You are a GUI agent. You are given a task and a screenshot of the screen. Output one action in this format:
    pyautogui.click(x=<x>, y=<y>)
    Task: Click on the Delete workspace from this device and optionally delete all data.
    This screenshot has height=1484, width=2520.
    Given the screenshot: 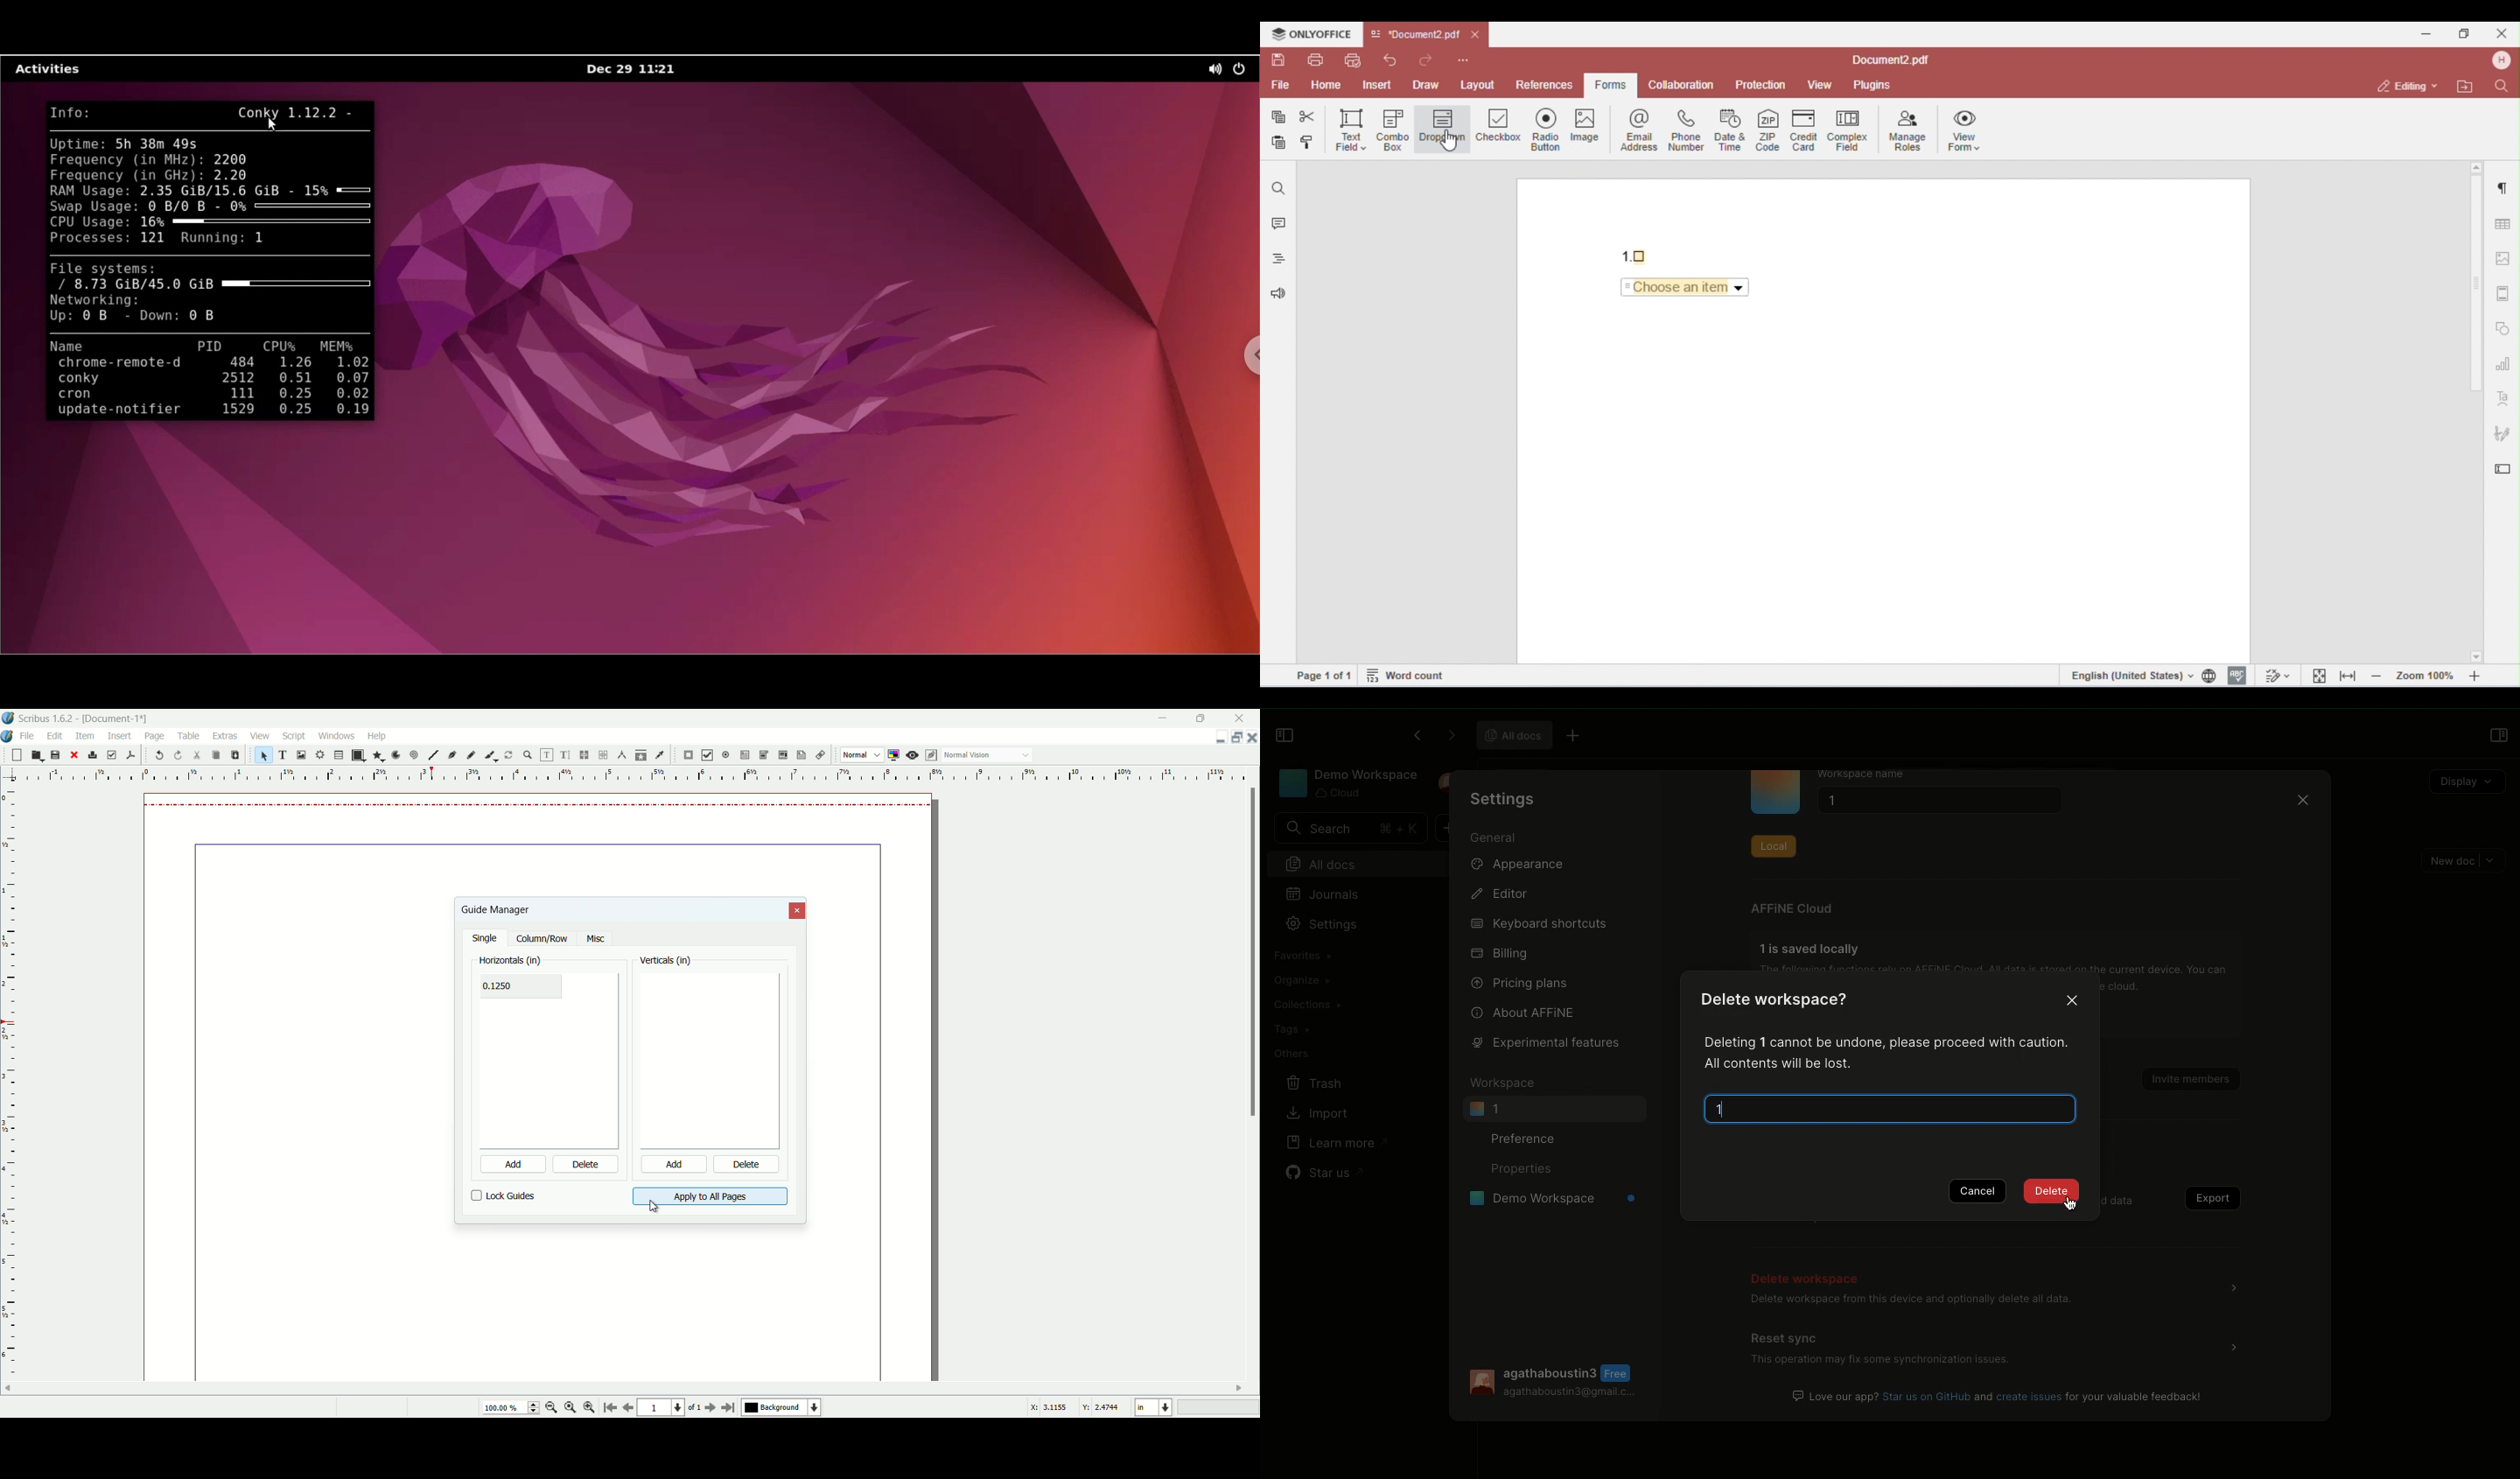 What is the action you would take?
    pyautogui.click(x=1910, y=1301)
    